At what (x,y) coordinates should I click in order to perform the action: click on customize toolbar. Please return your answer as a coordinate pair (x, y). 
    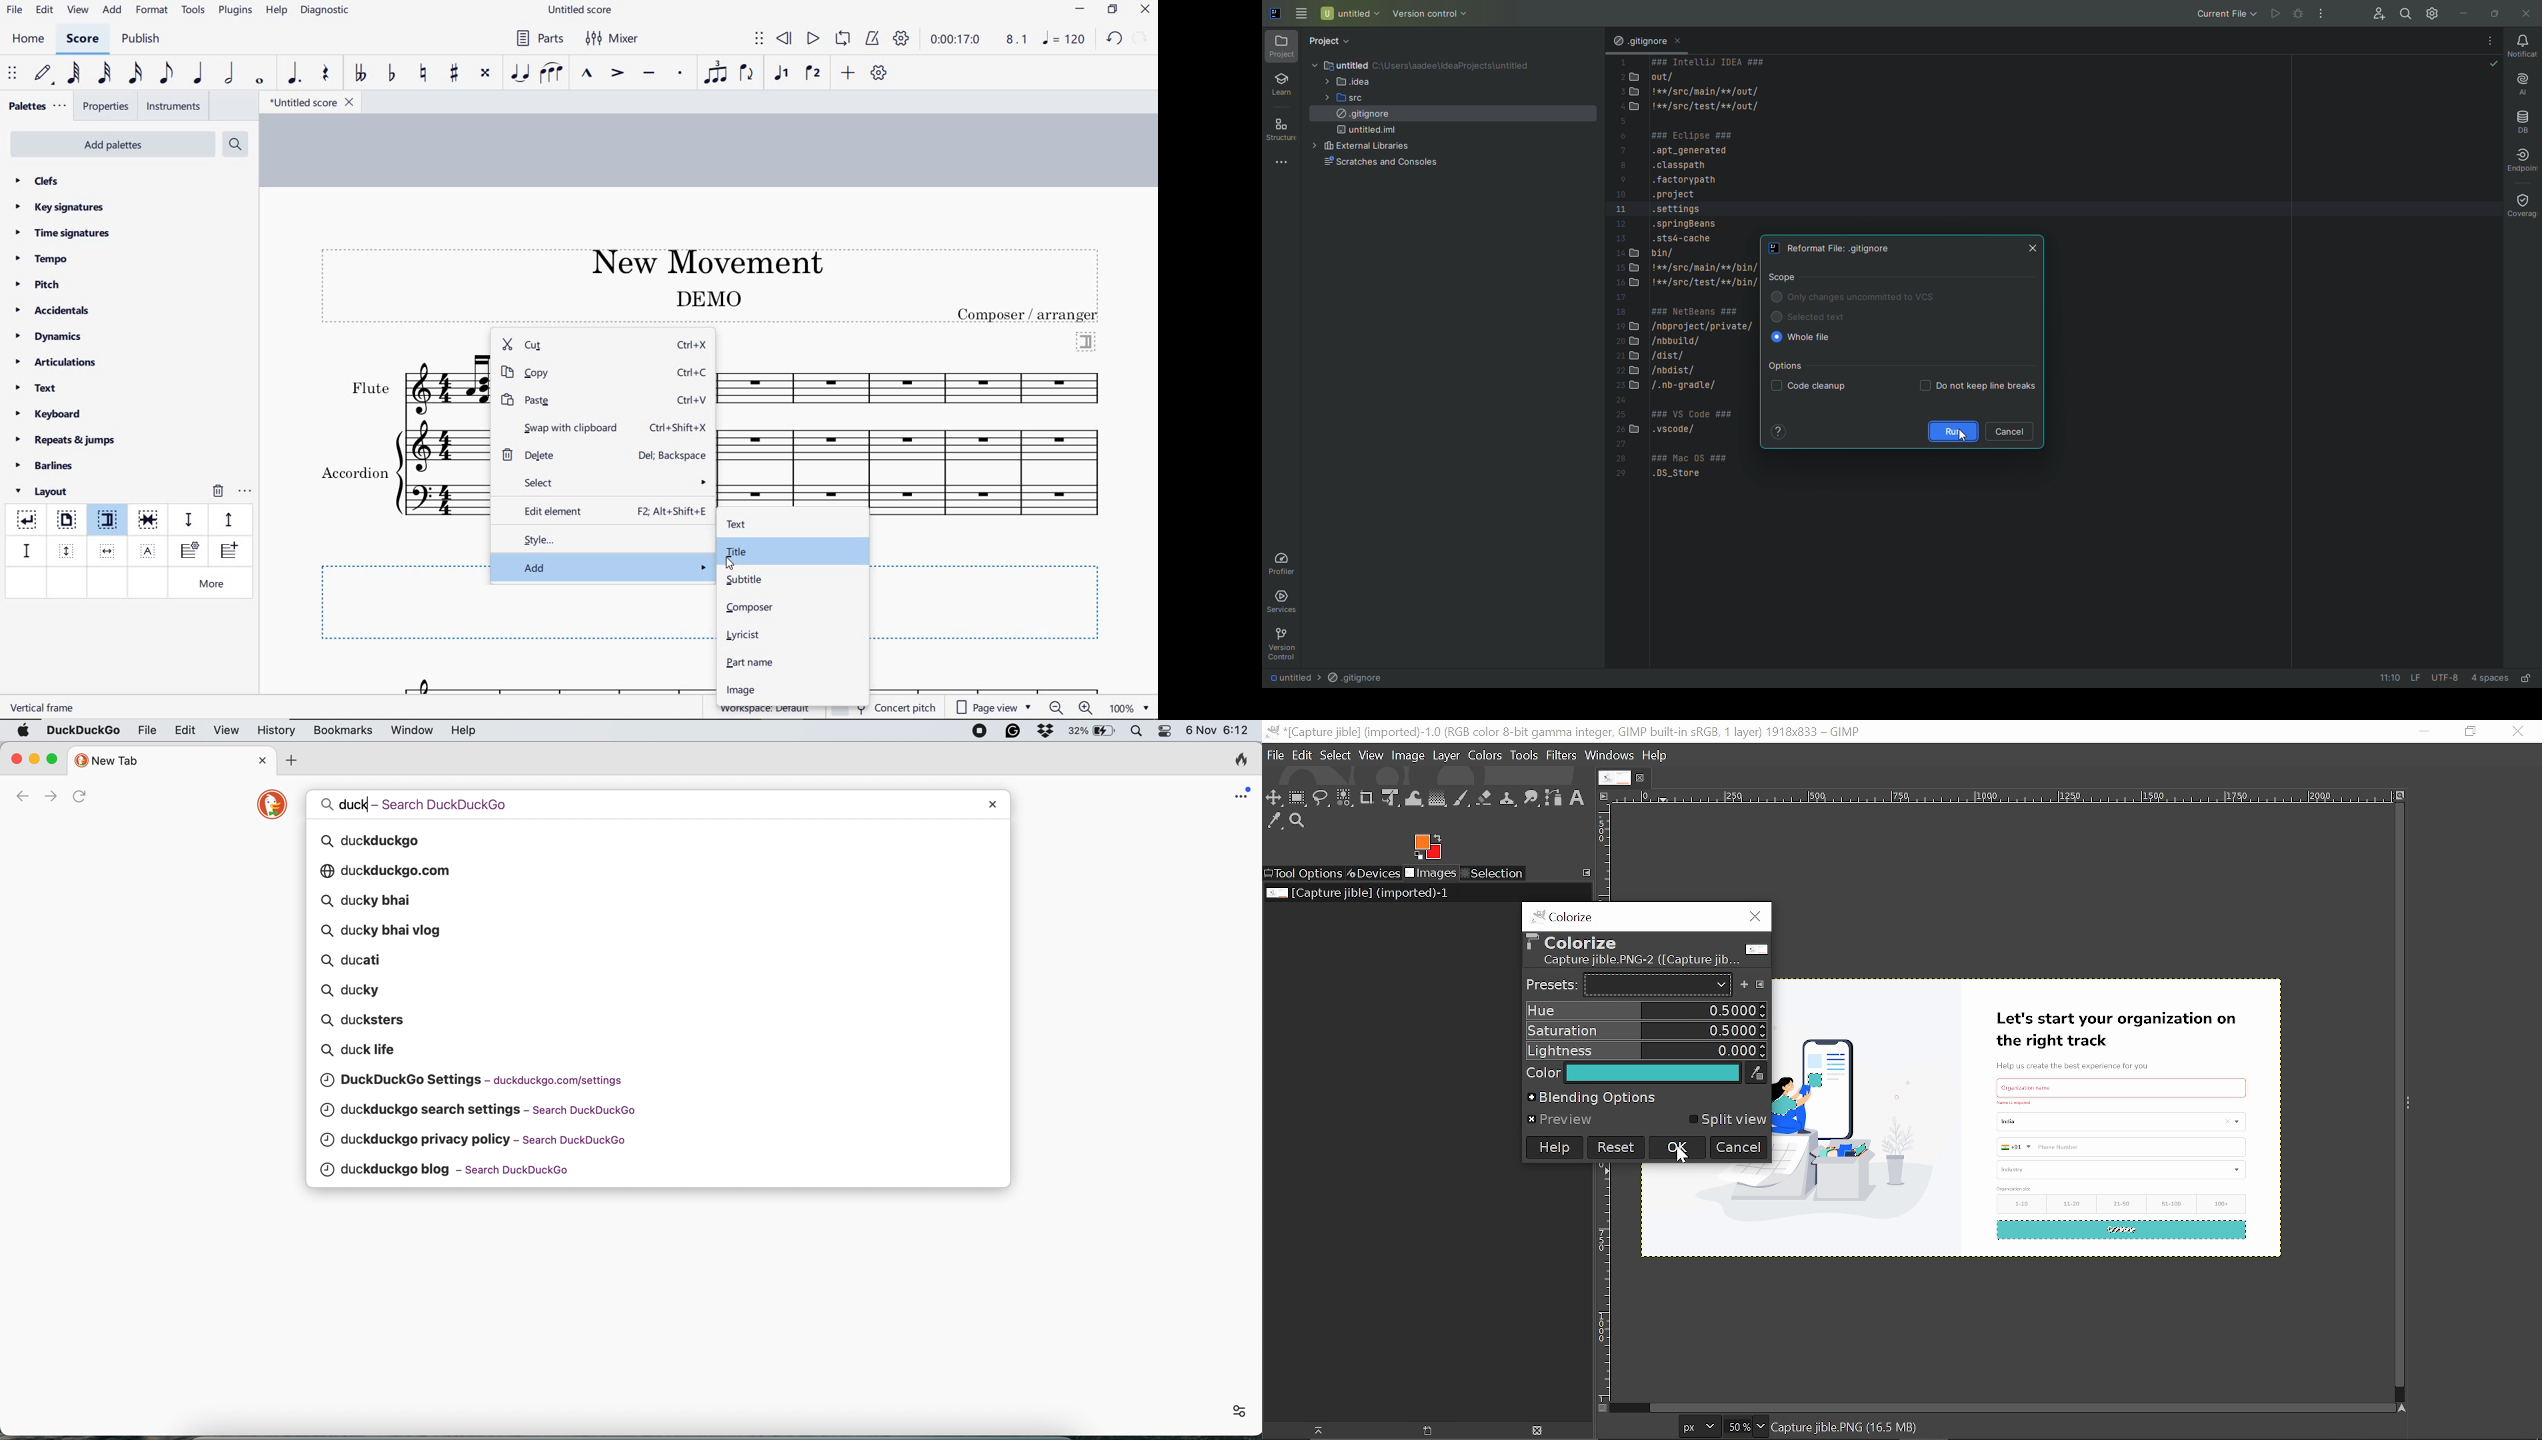
    Looking at the image, I should click on (880, 74).